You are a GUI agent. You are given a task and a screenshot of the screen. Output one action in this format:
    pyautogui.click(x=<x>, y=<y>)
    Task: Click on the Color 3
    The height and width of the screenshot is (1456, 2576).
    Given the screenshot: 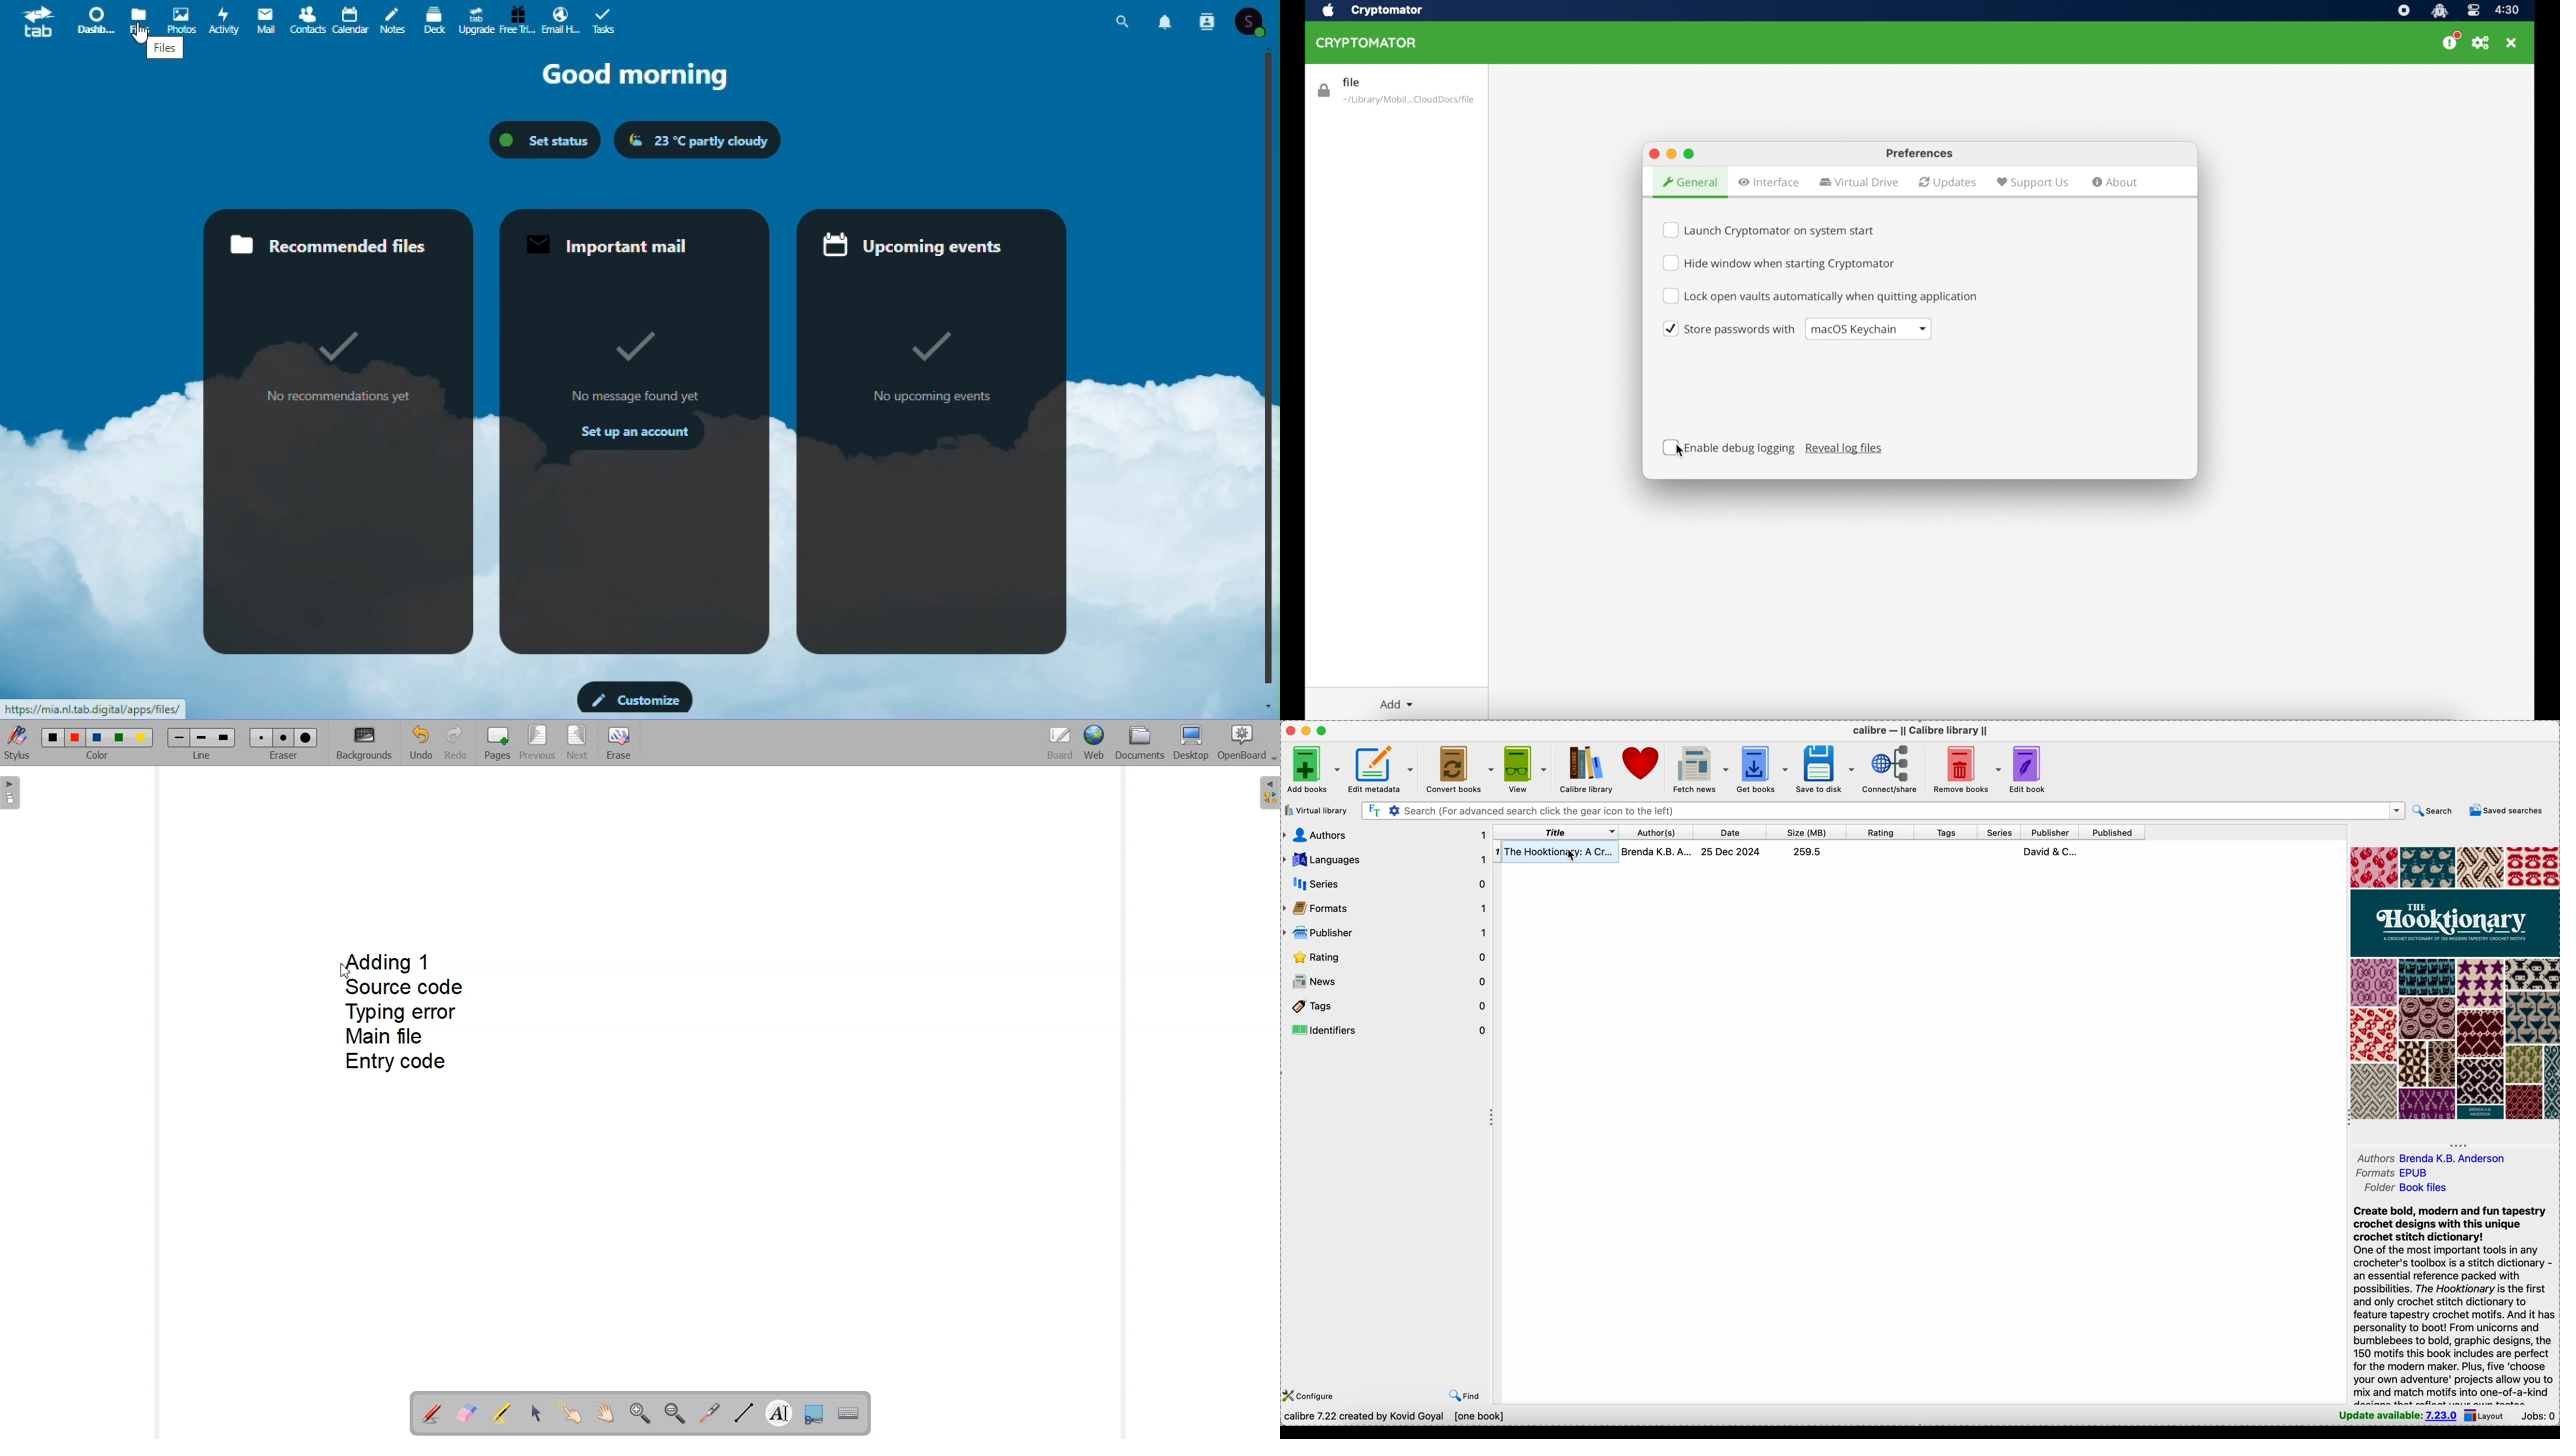 What is the action you would take?
    pyautogui.click(x=97, y=738)
    